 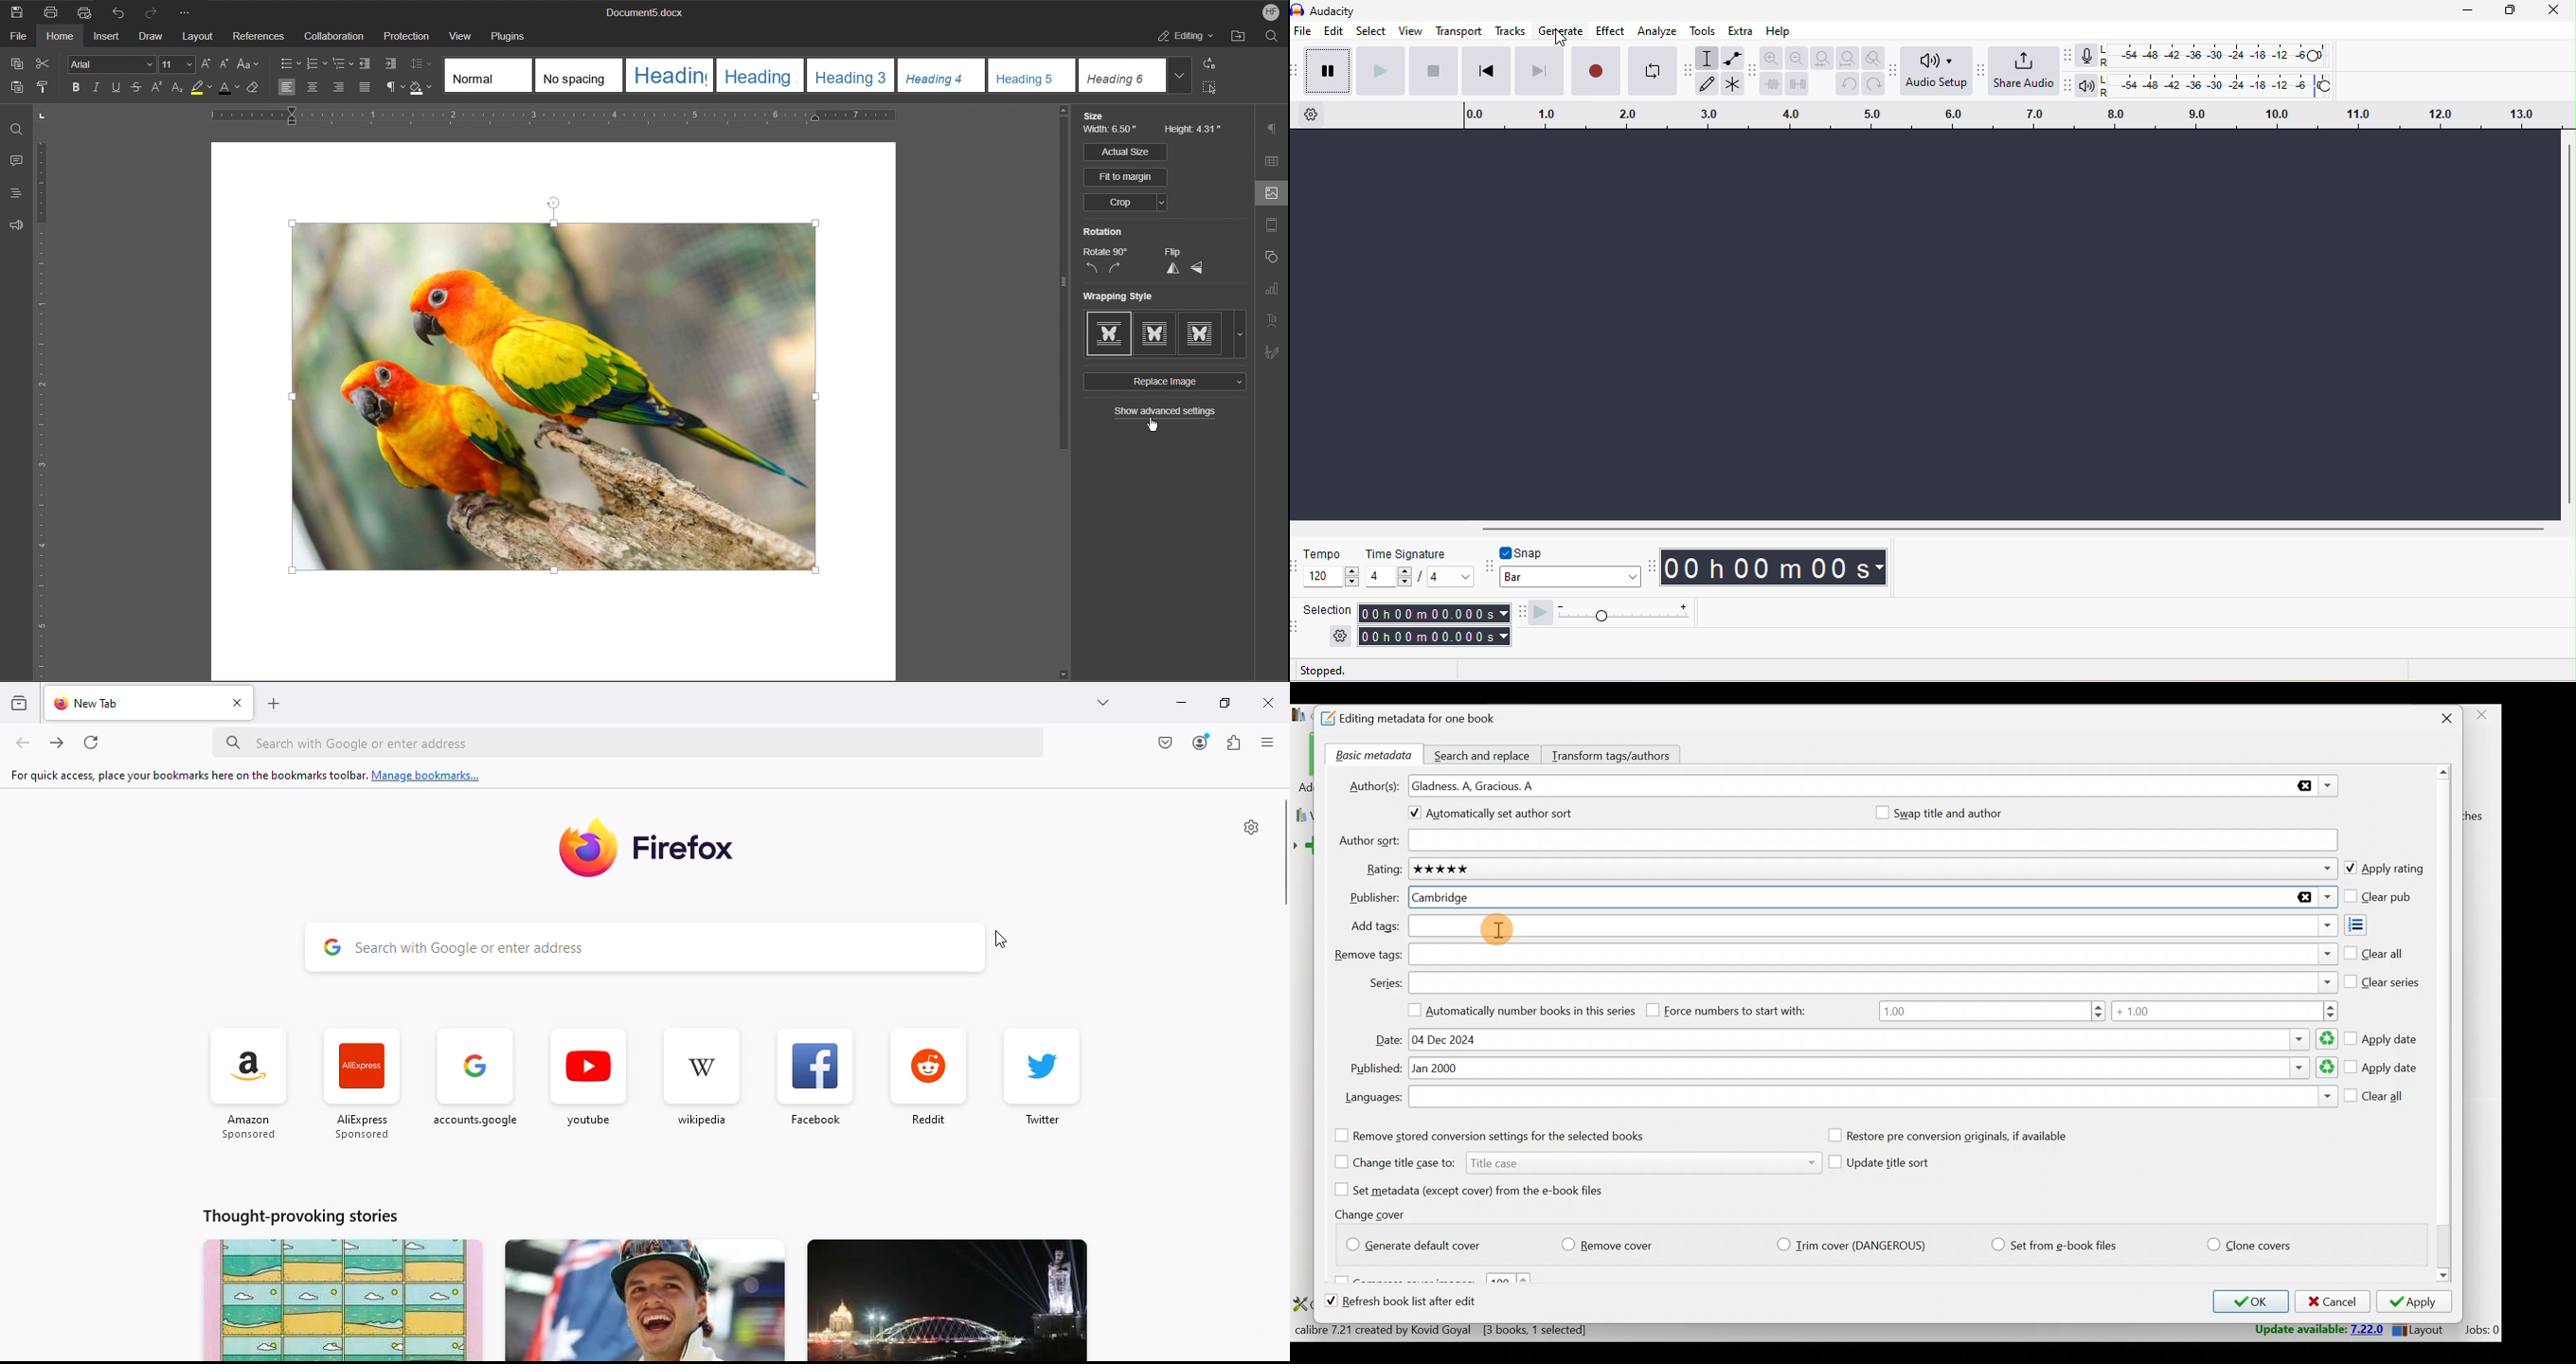 What do you see at coordinates (1538, 72) in the screenshot?
I see `skip to end` at bounding box center [1538, 72].